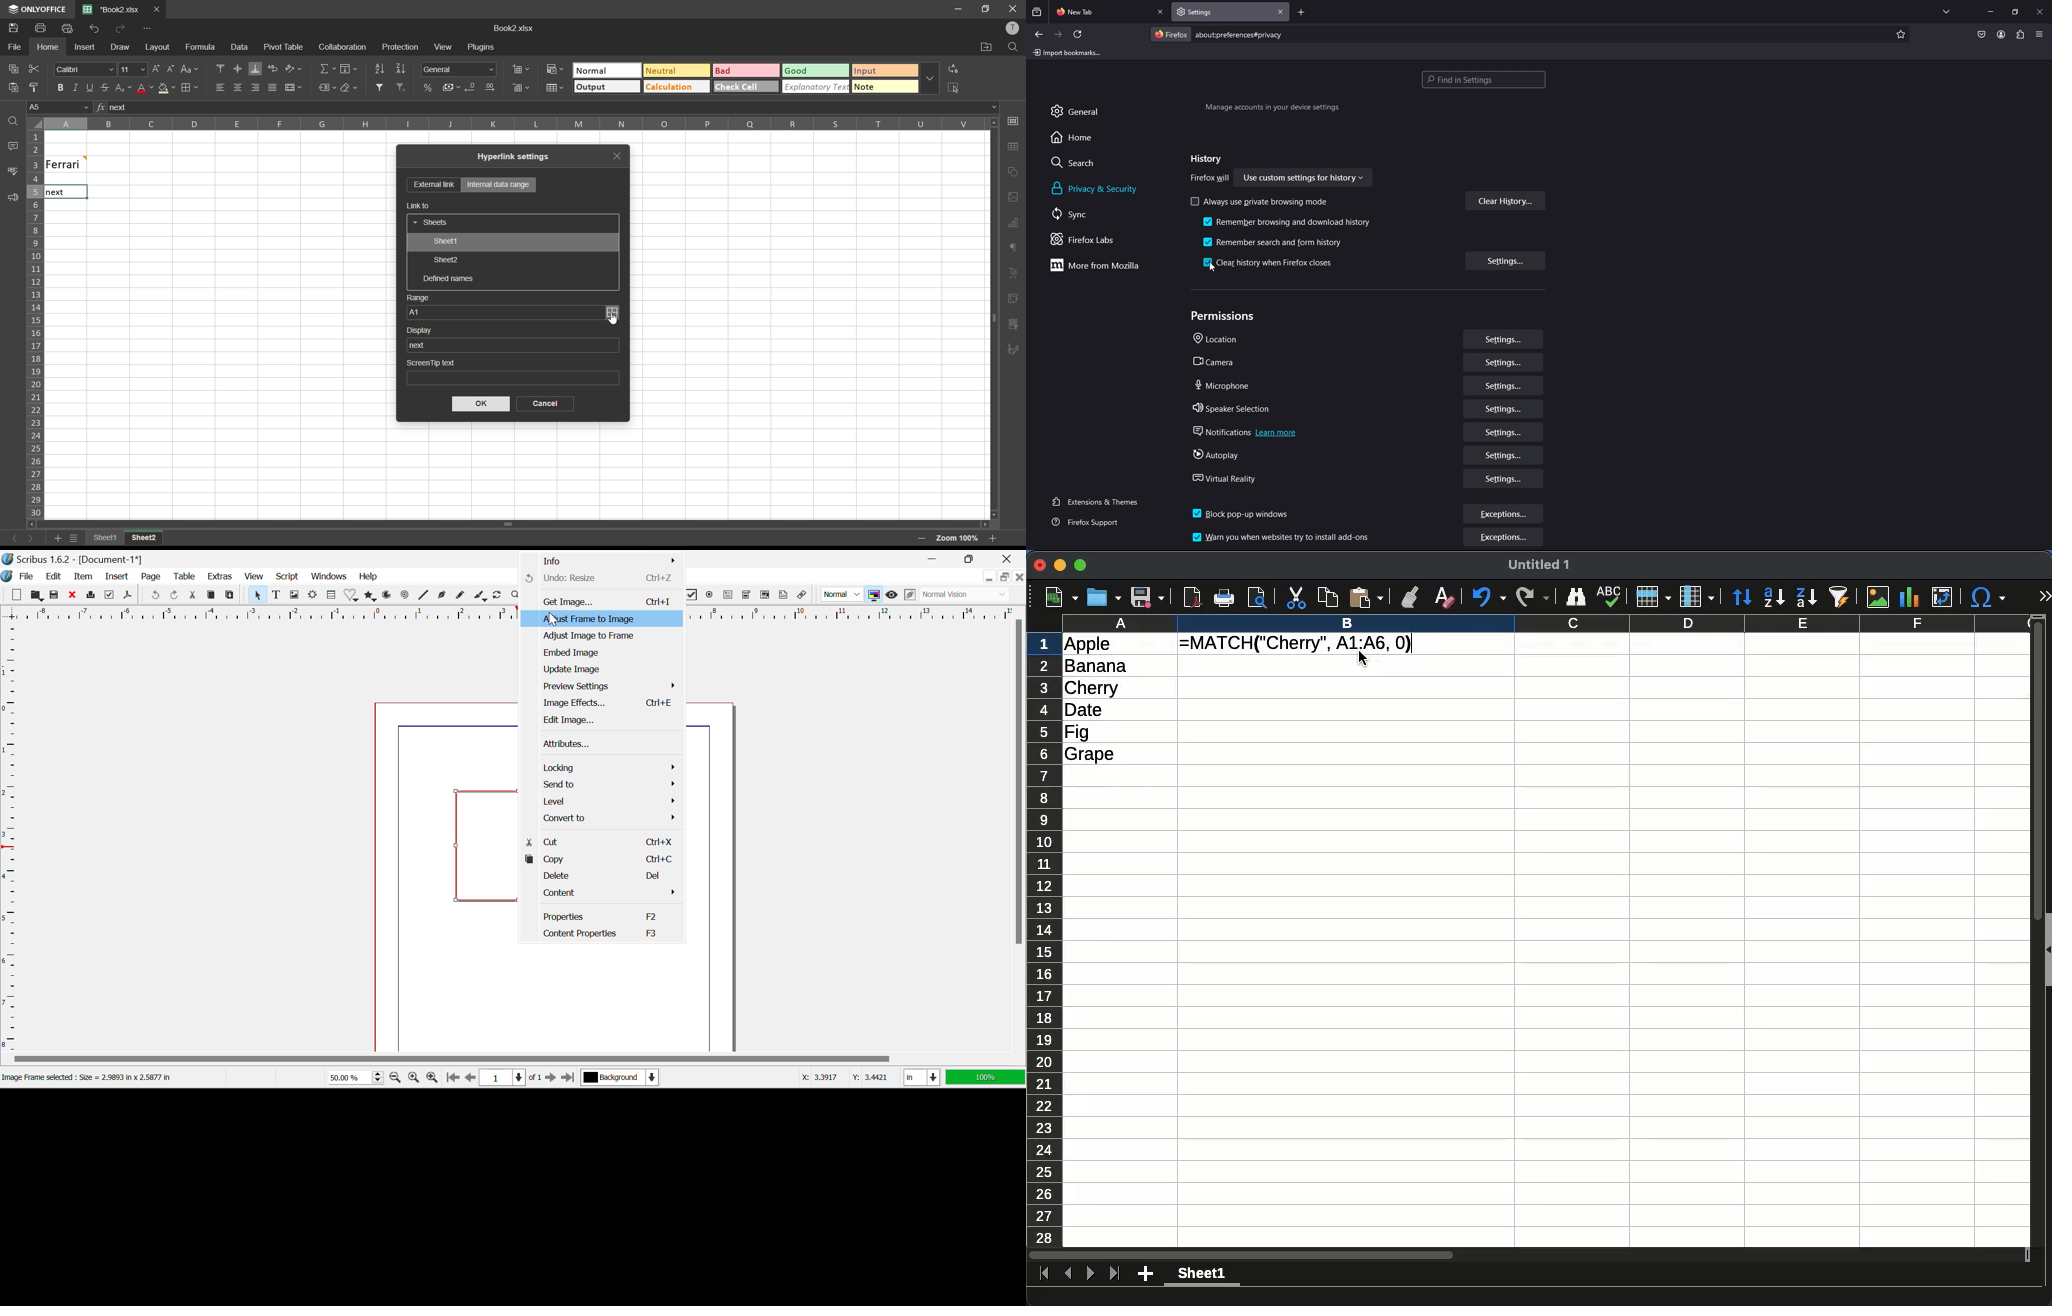 The width and height of the screenshot is (2072, 1316). Describe the element at coordinates (54, 596) in the screenshot. I see `Save` at that location.